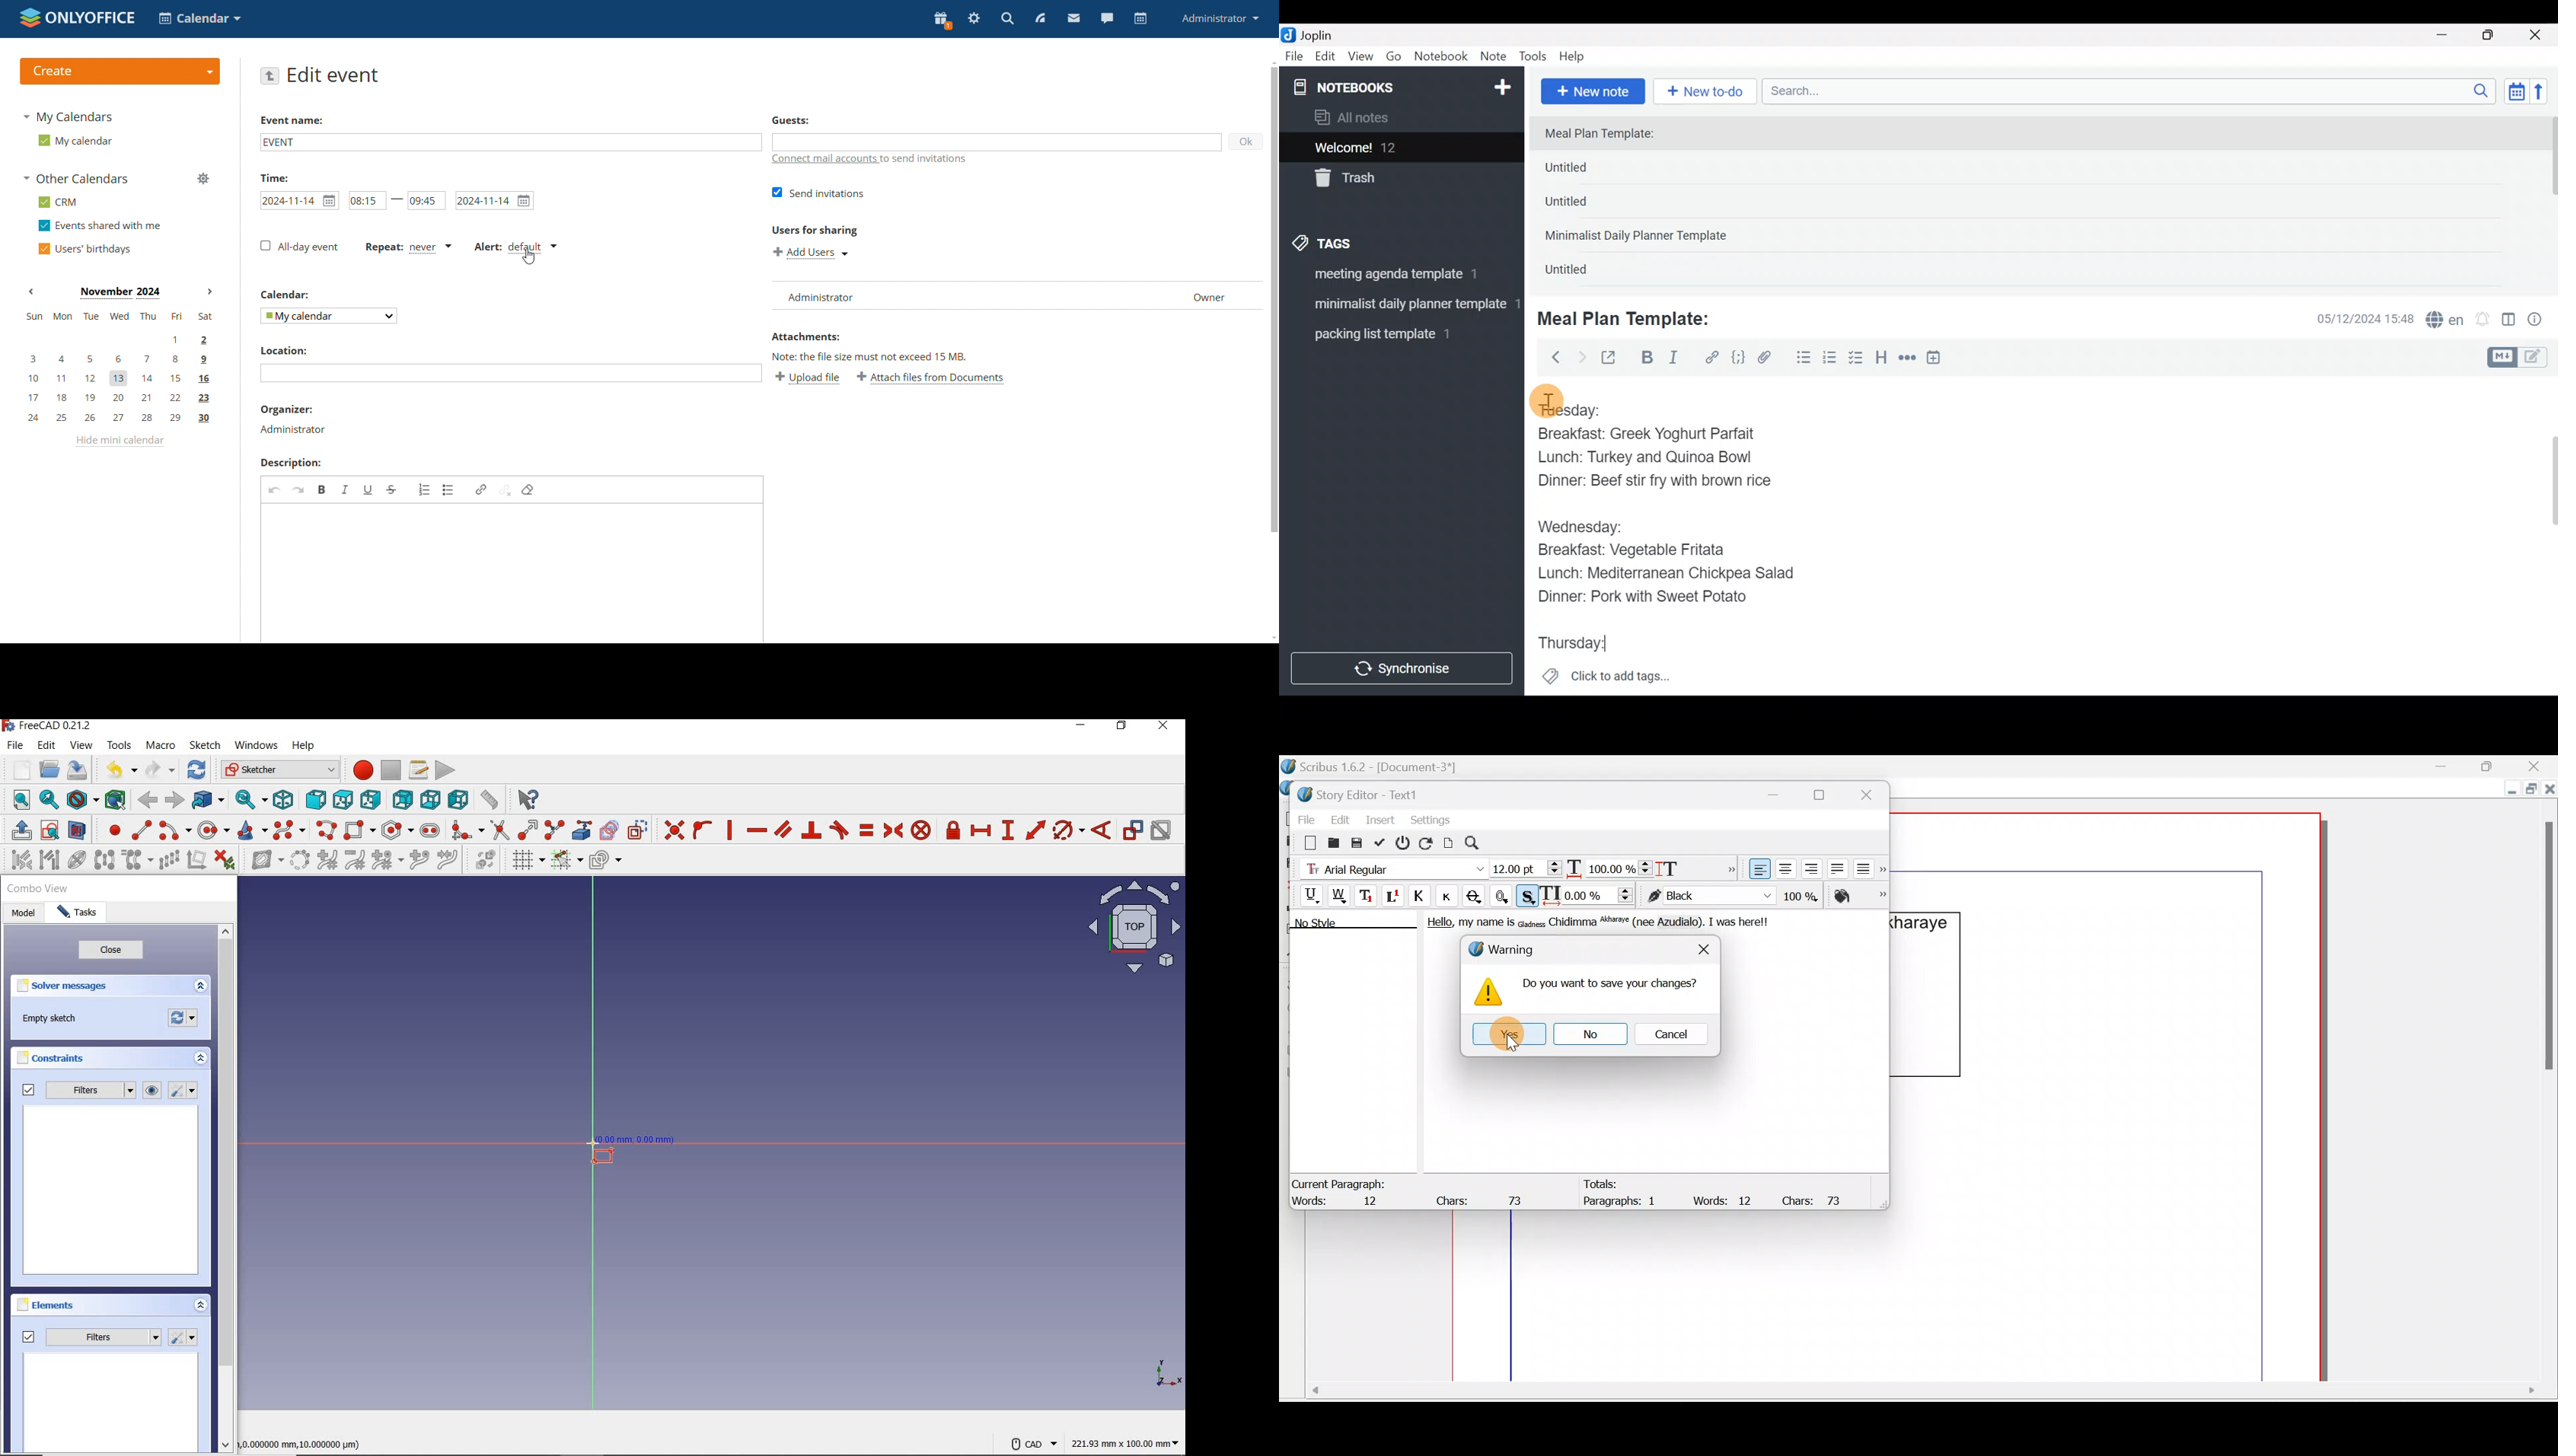  Describe the element at coordinates (1611, 988) in the screenshot. I see `Do you want to save your changes?` at that location.